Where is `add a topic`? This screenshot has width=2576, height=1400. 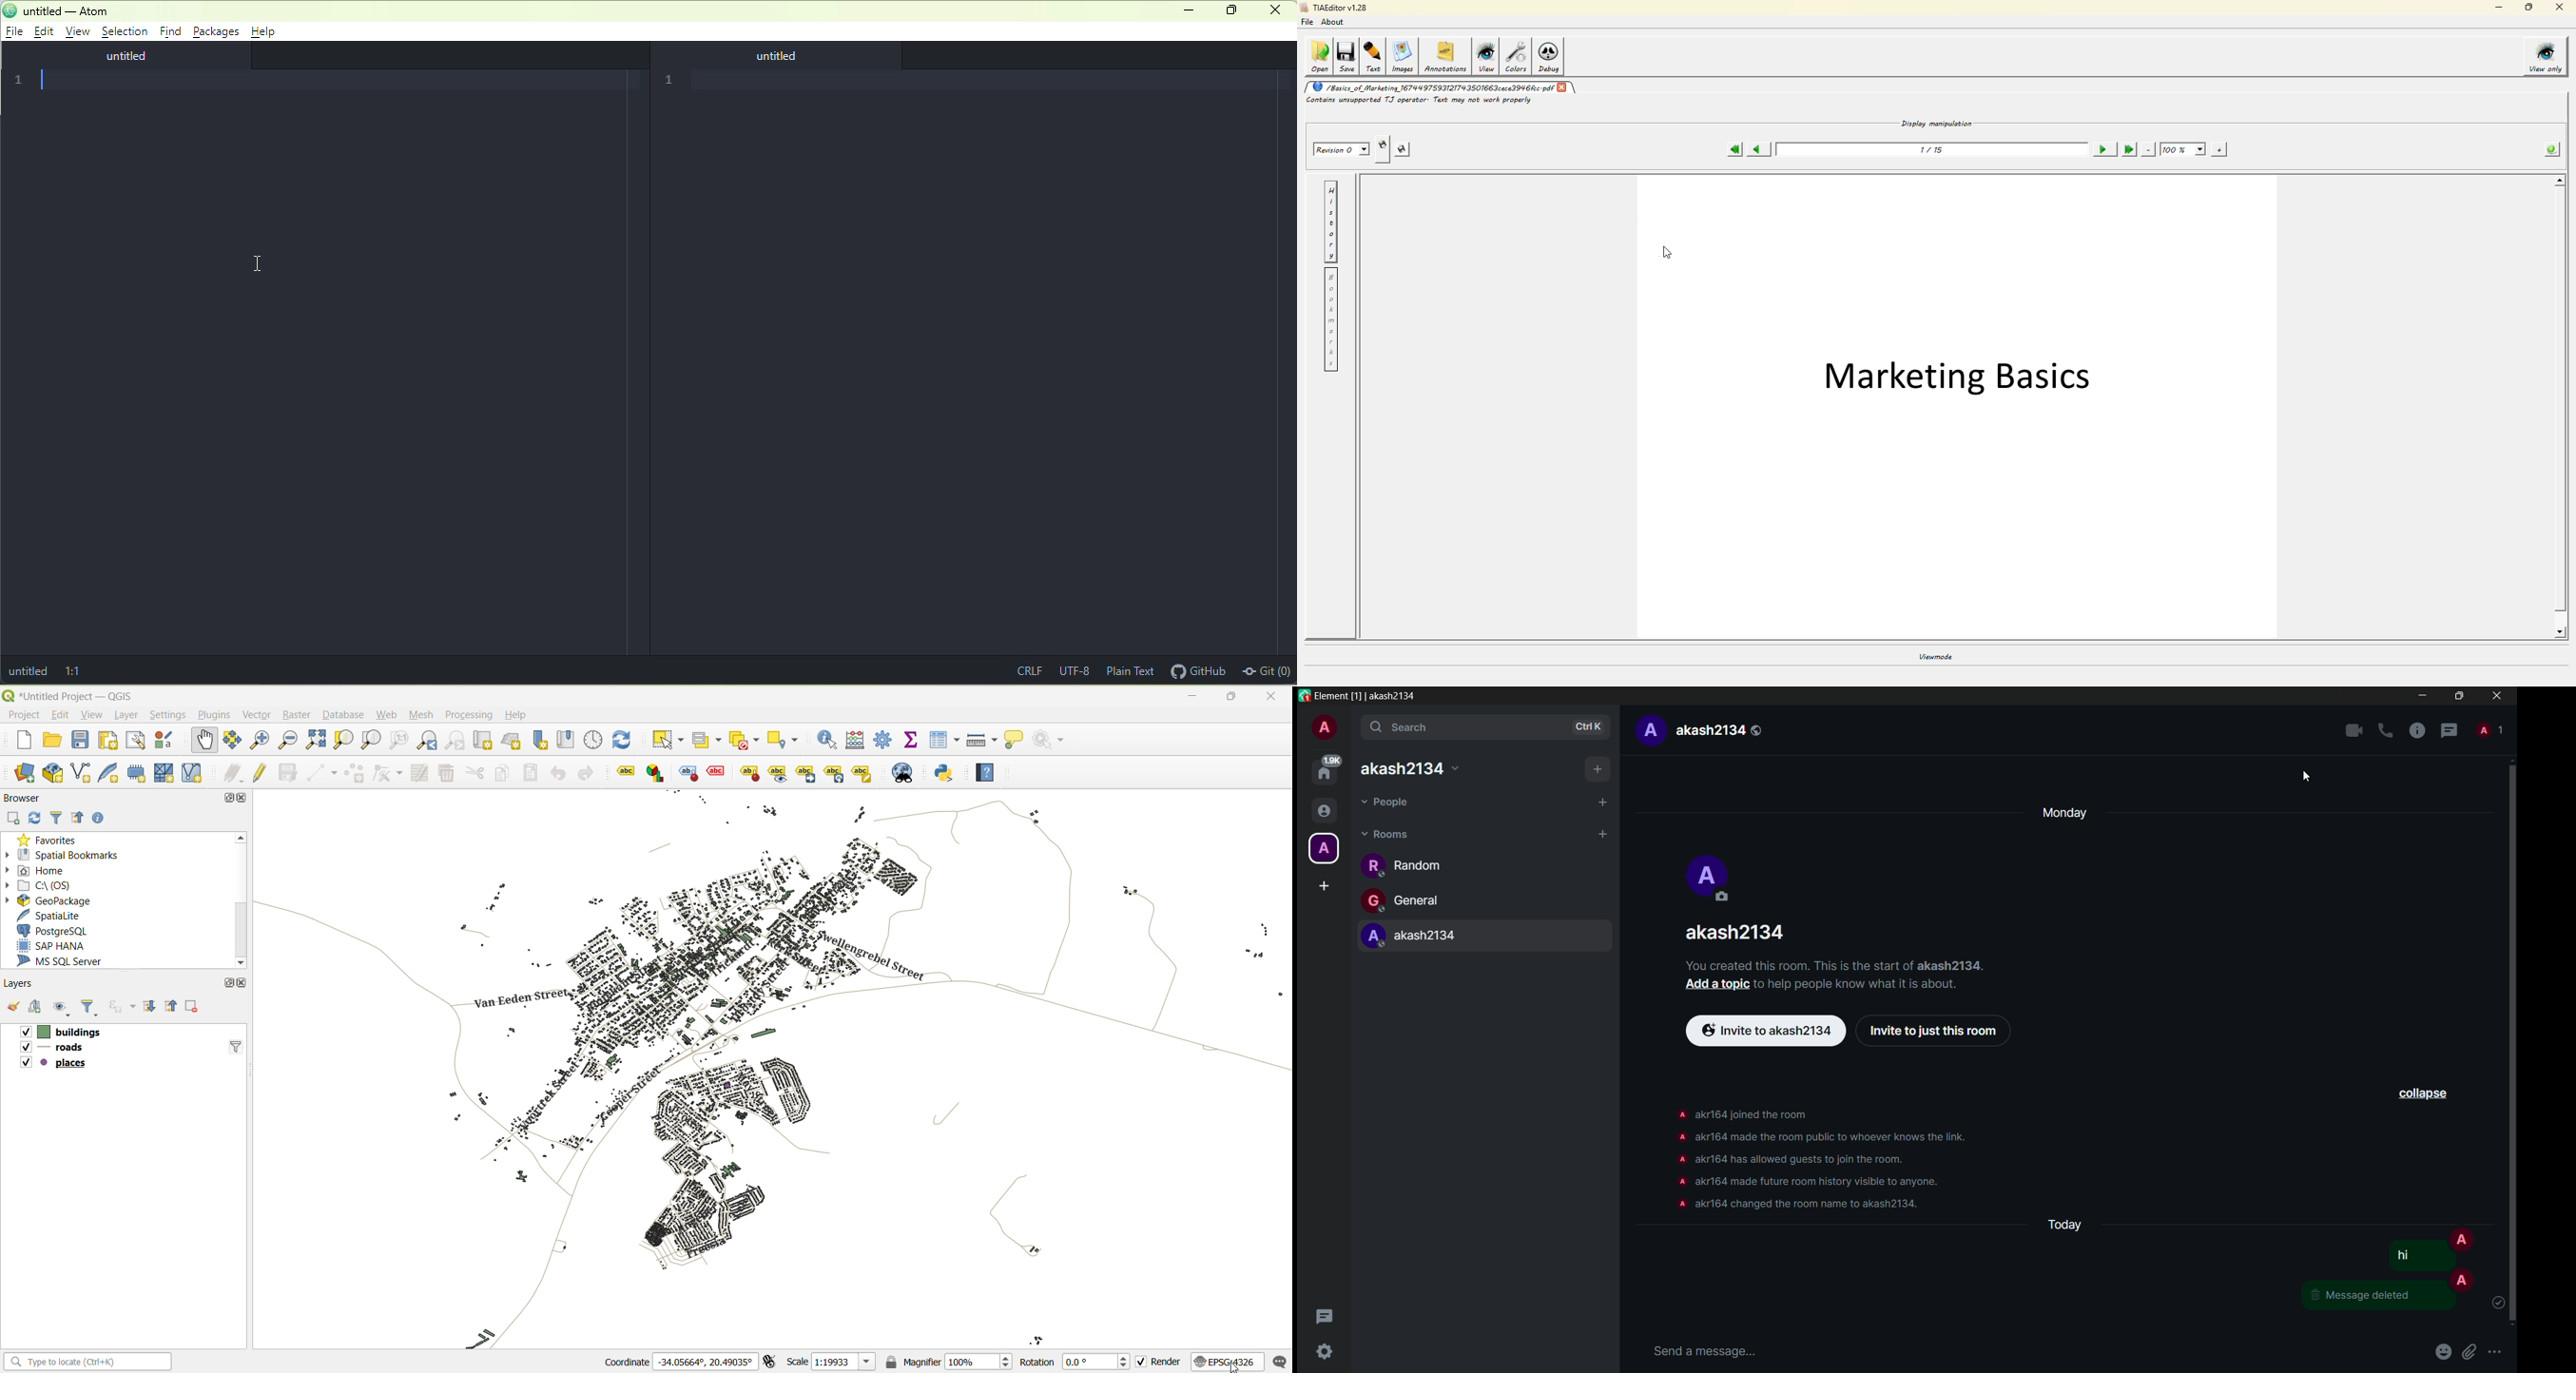
add a topic is located at coordinates (1716, 987).